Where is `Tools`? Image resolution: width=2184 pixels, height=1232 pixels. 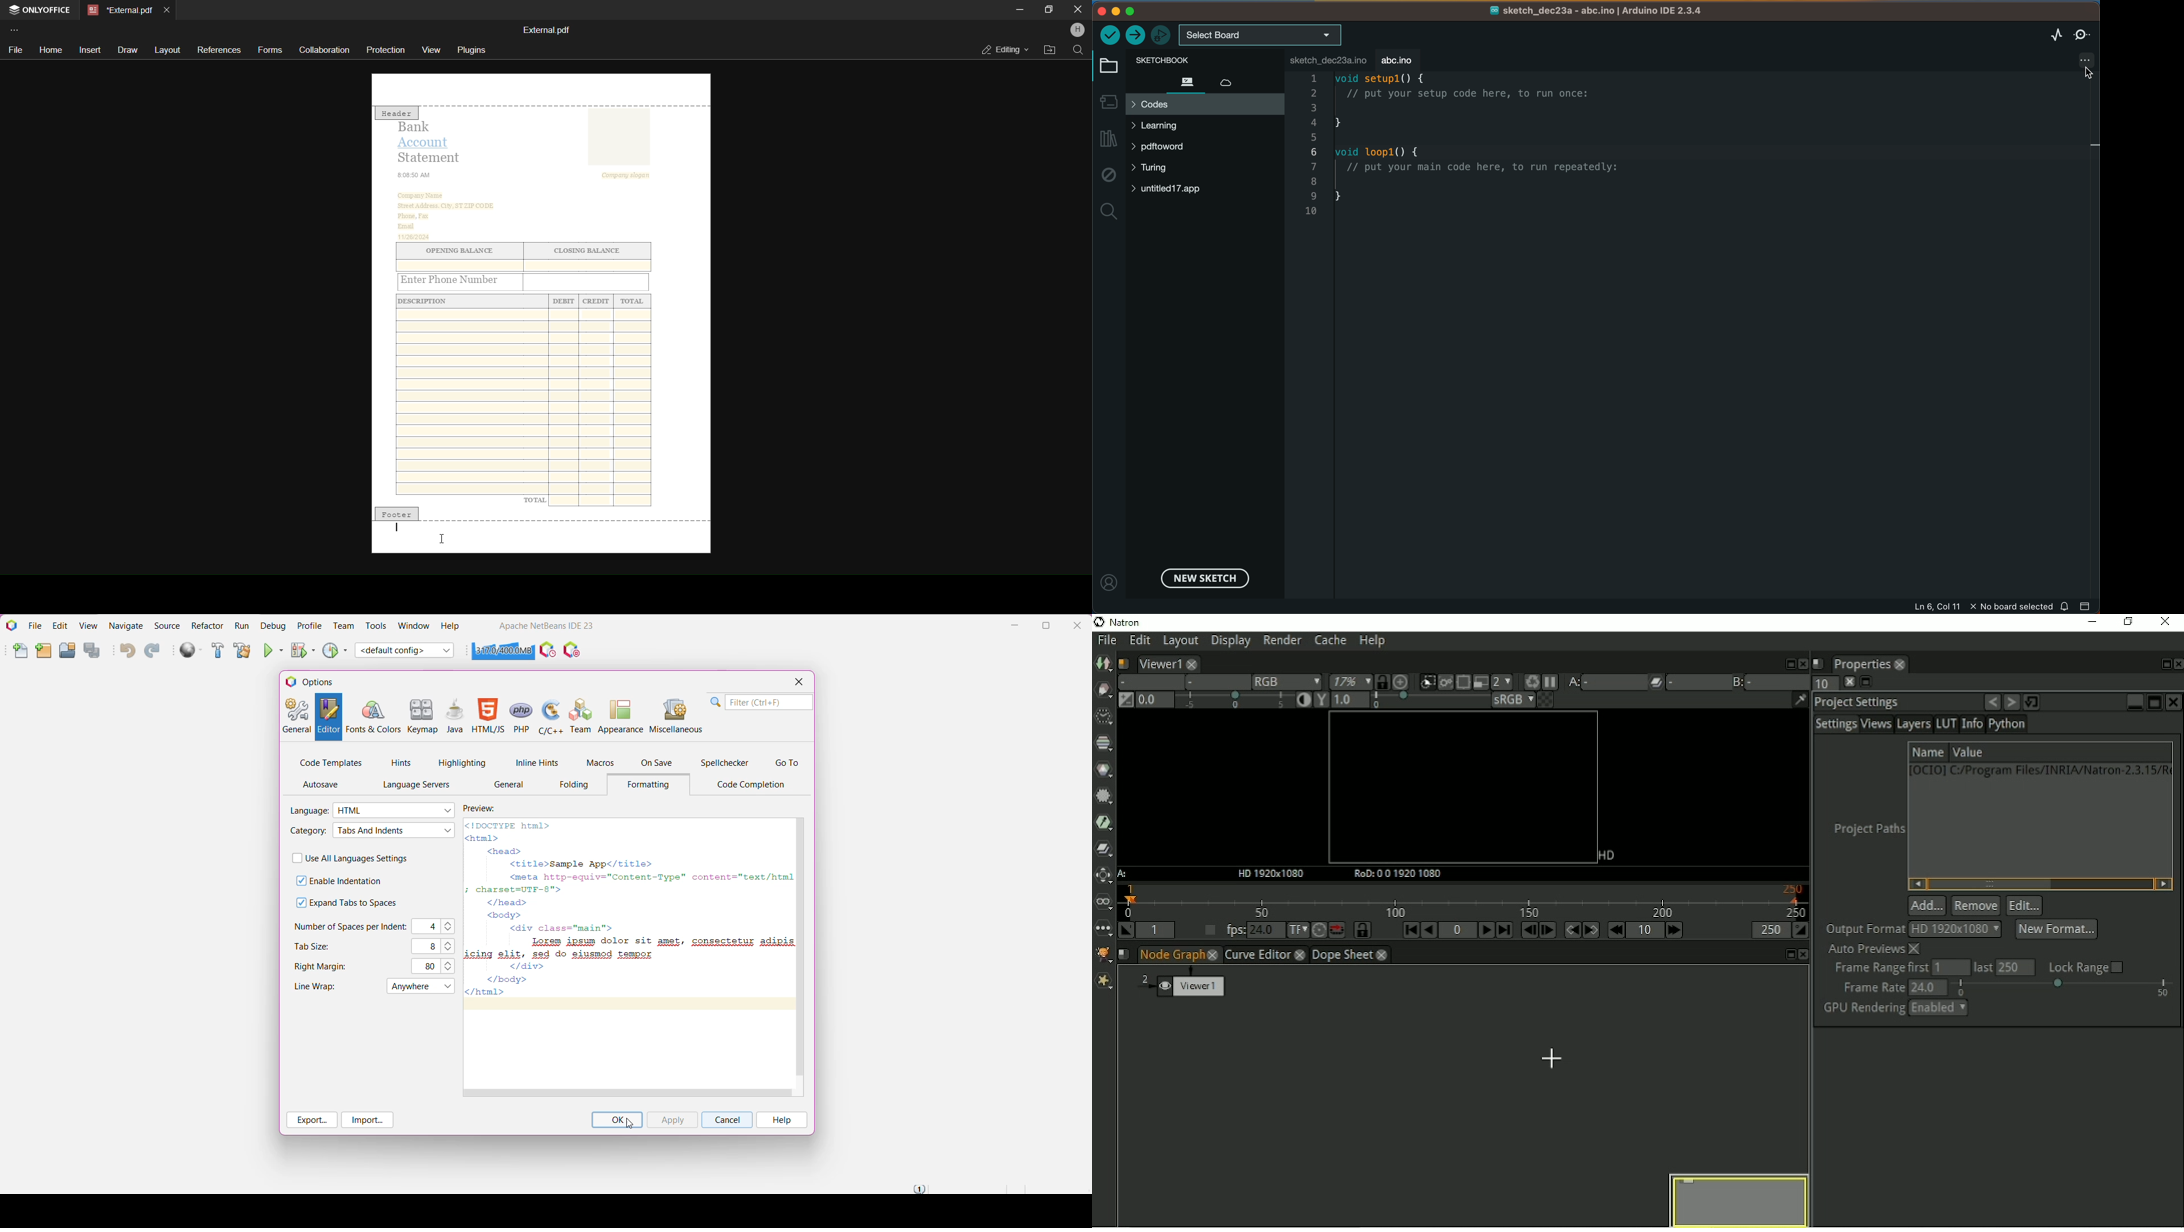 Tools is located at coordinates (374, 626).